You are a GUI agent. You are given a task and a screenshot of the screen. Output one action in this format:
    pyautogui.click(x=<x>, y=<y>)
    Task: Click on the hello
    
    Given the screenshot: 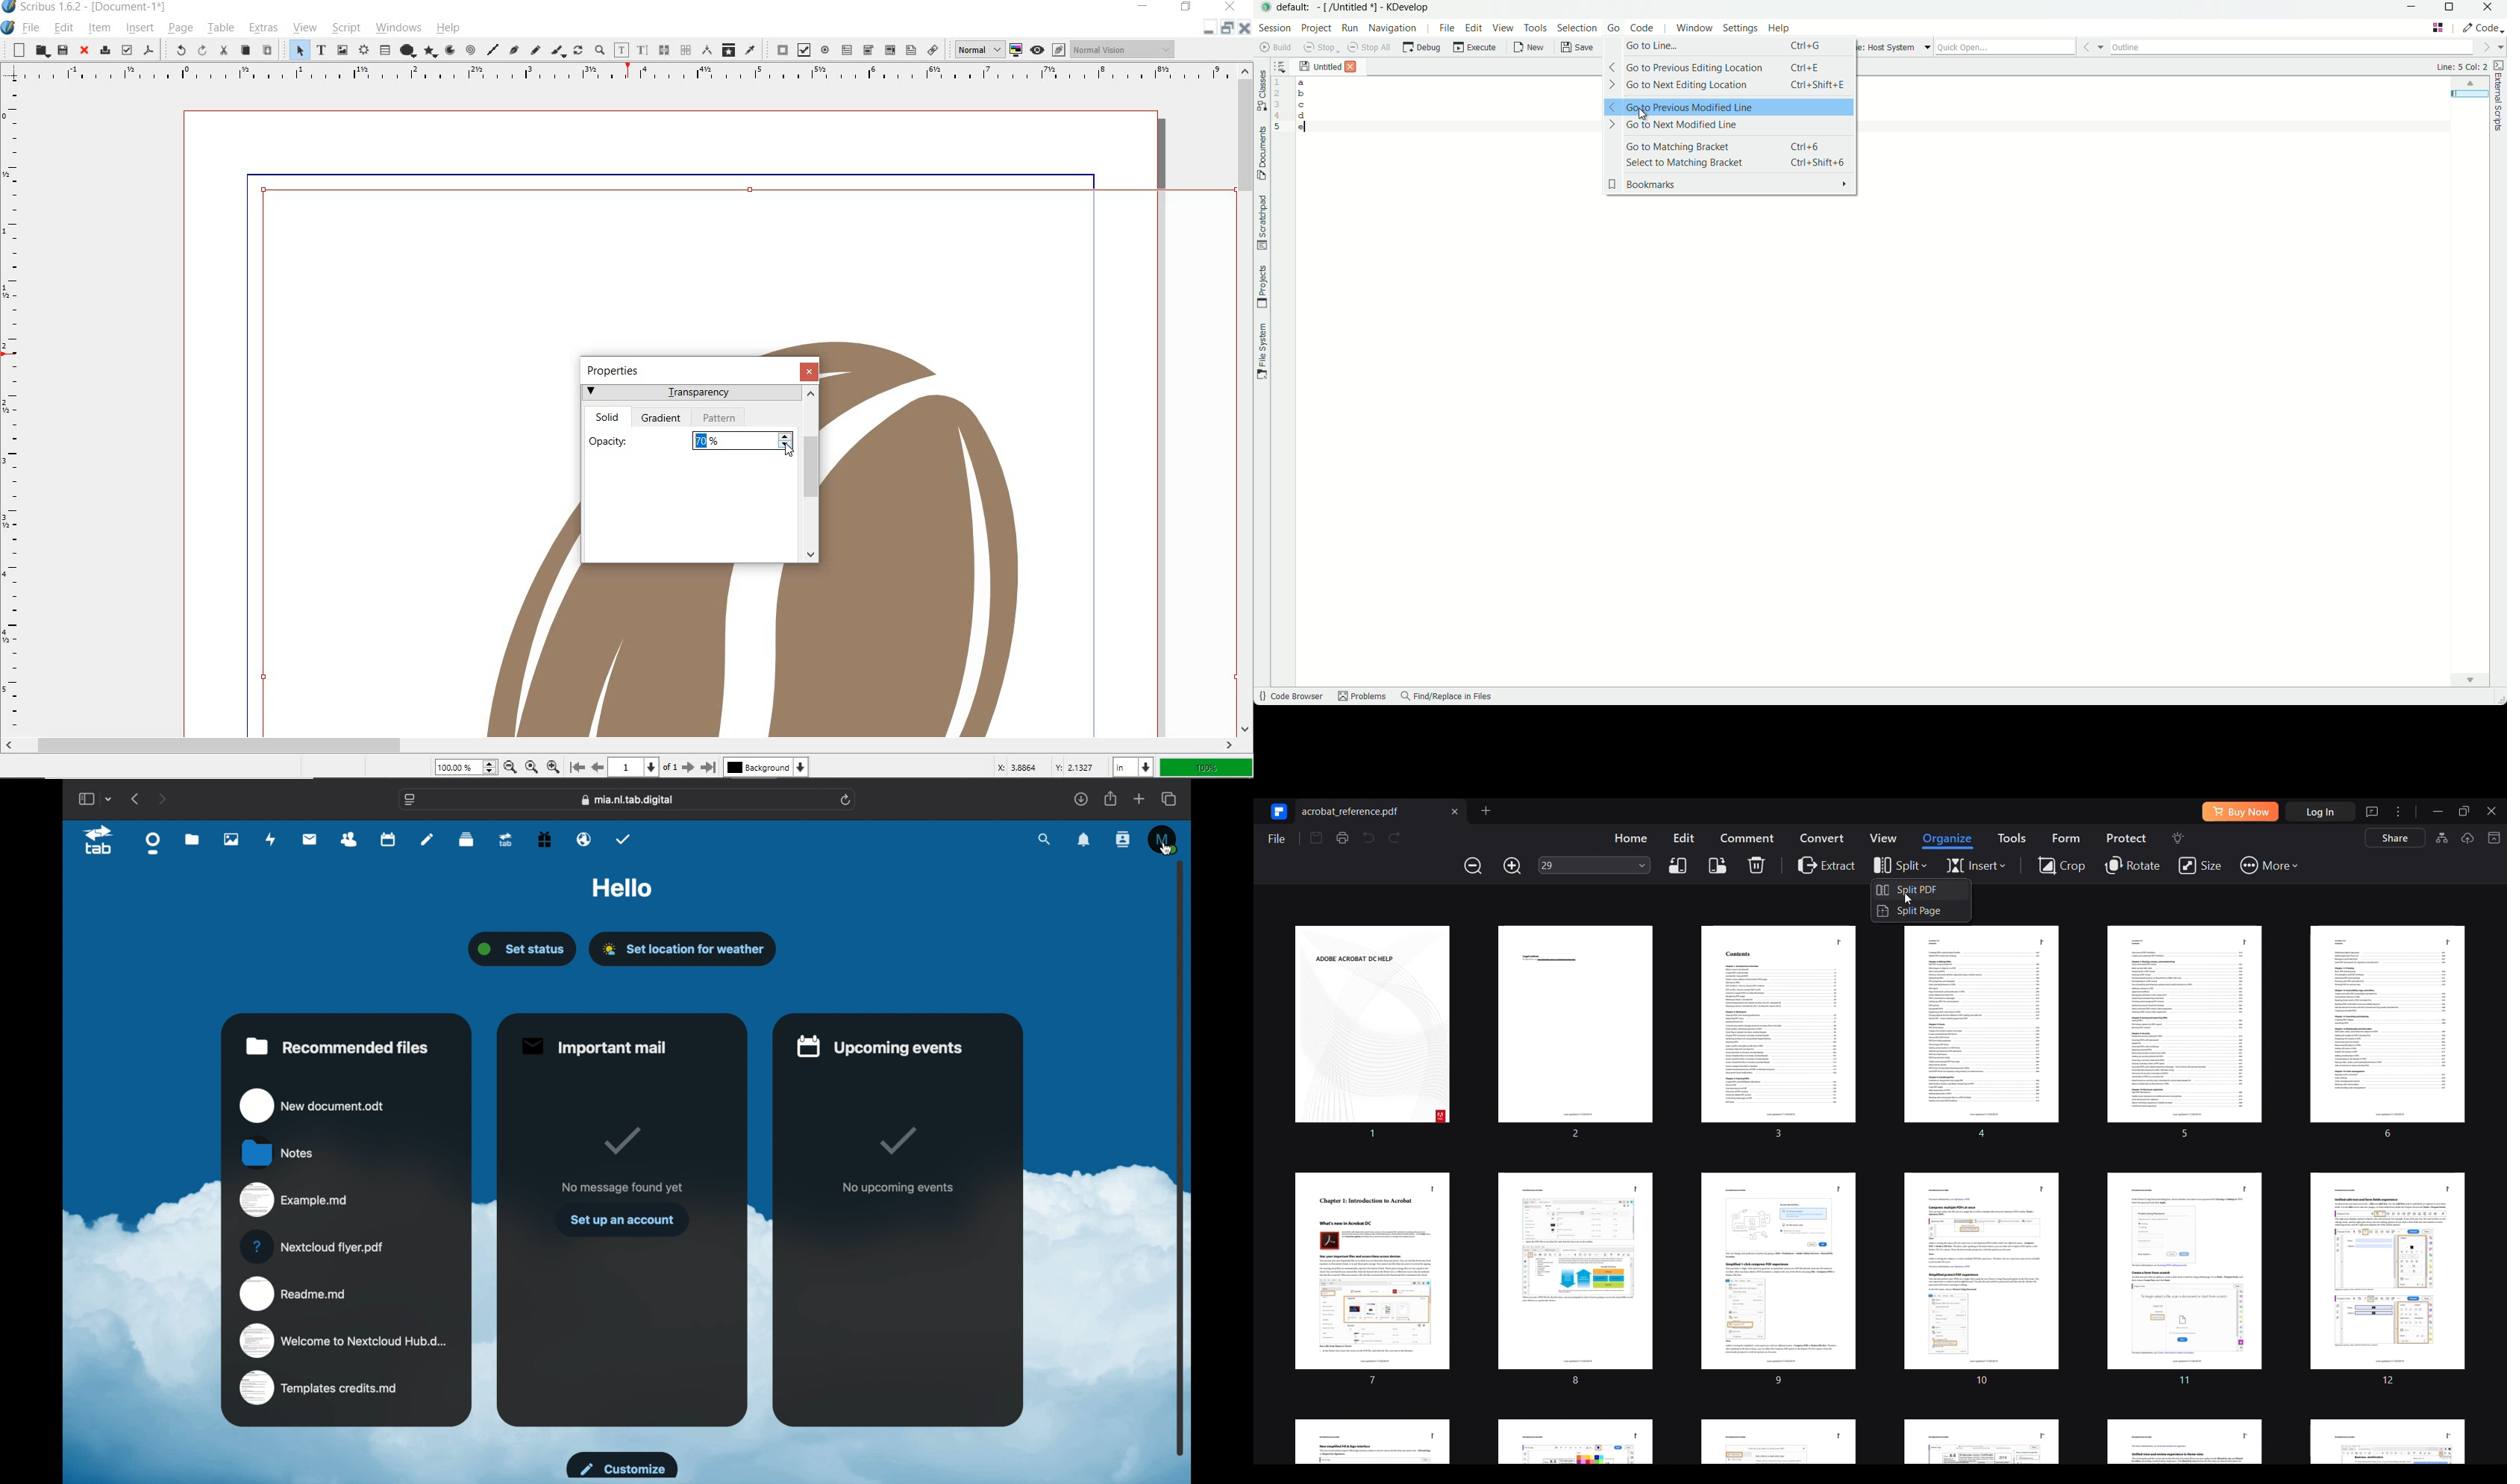 What is the action you would take?
    pyautogui.click(x=623, y=887)
    